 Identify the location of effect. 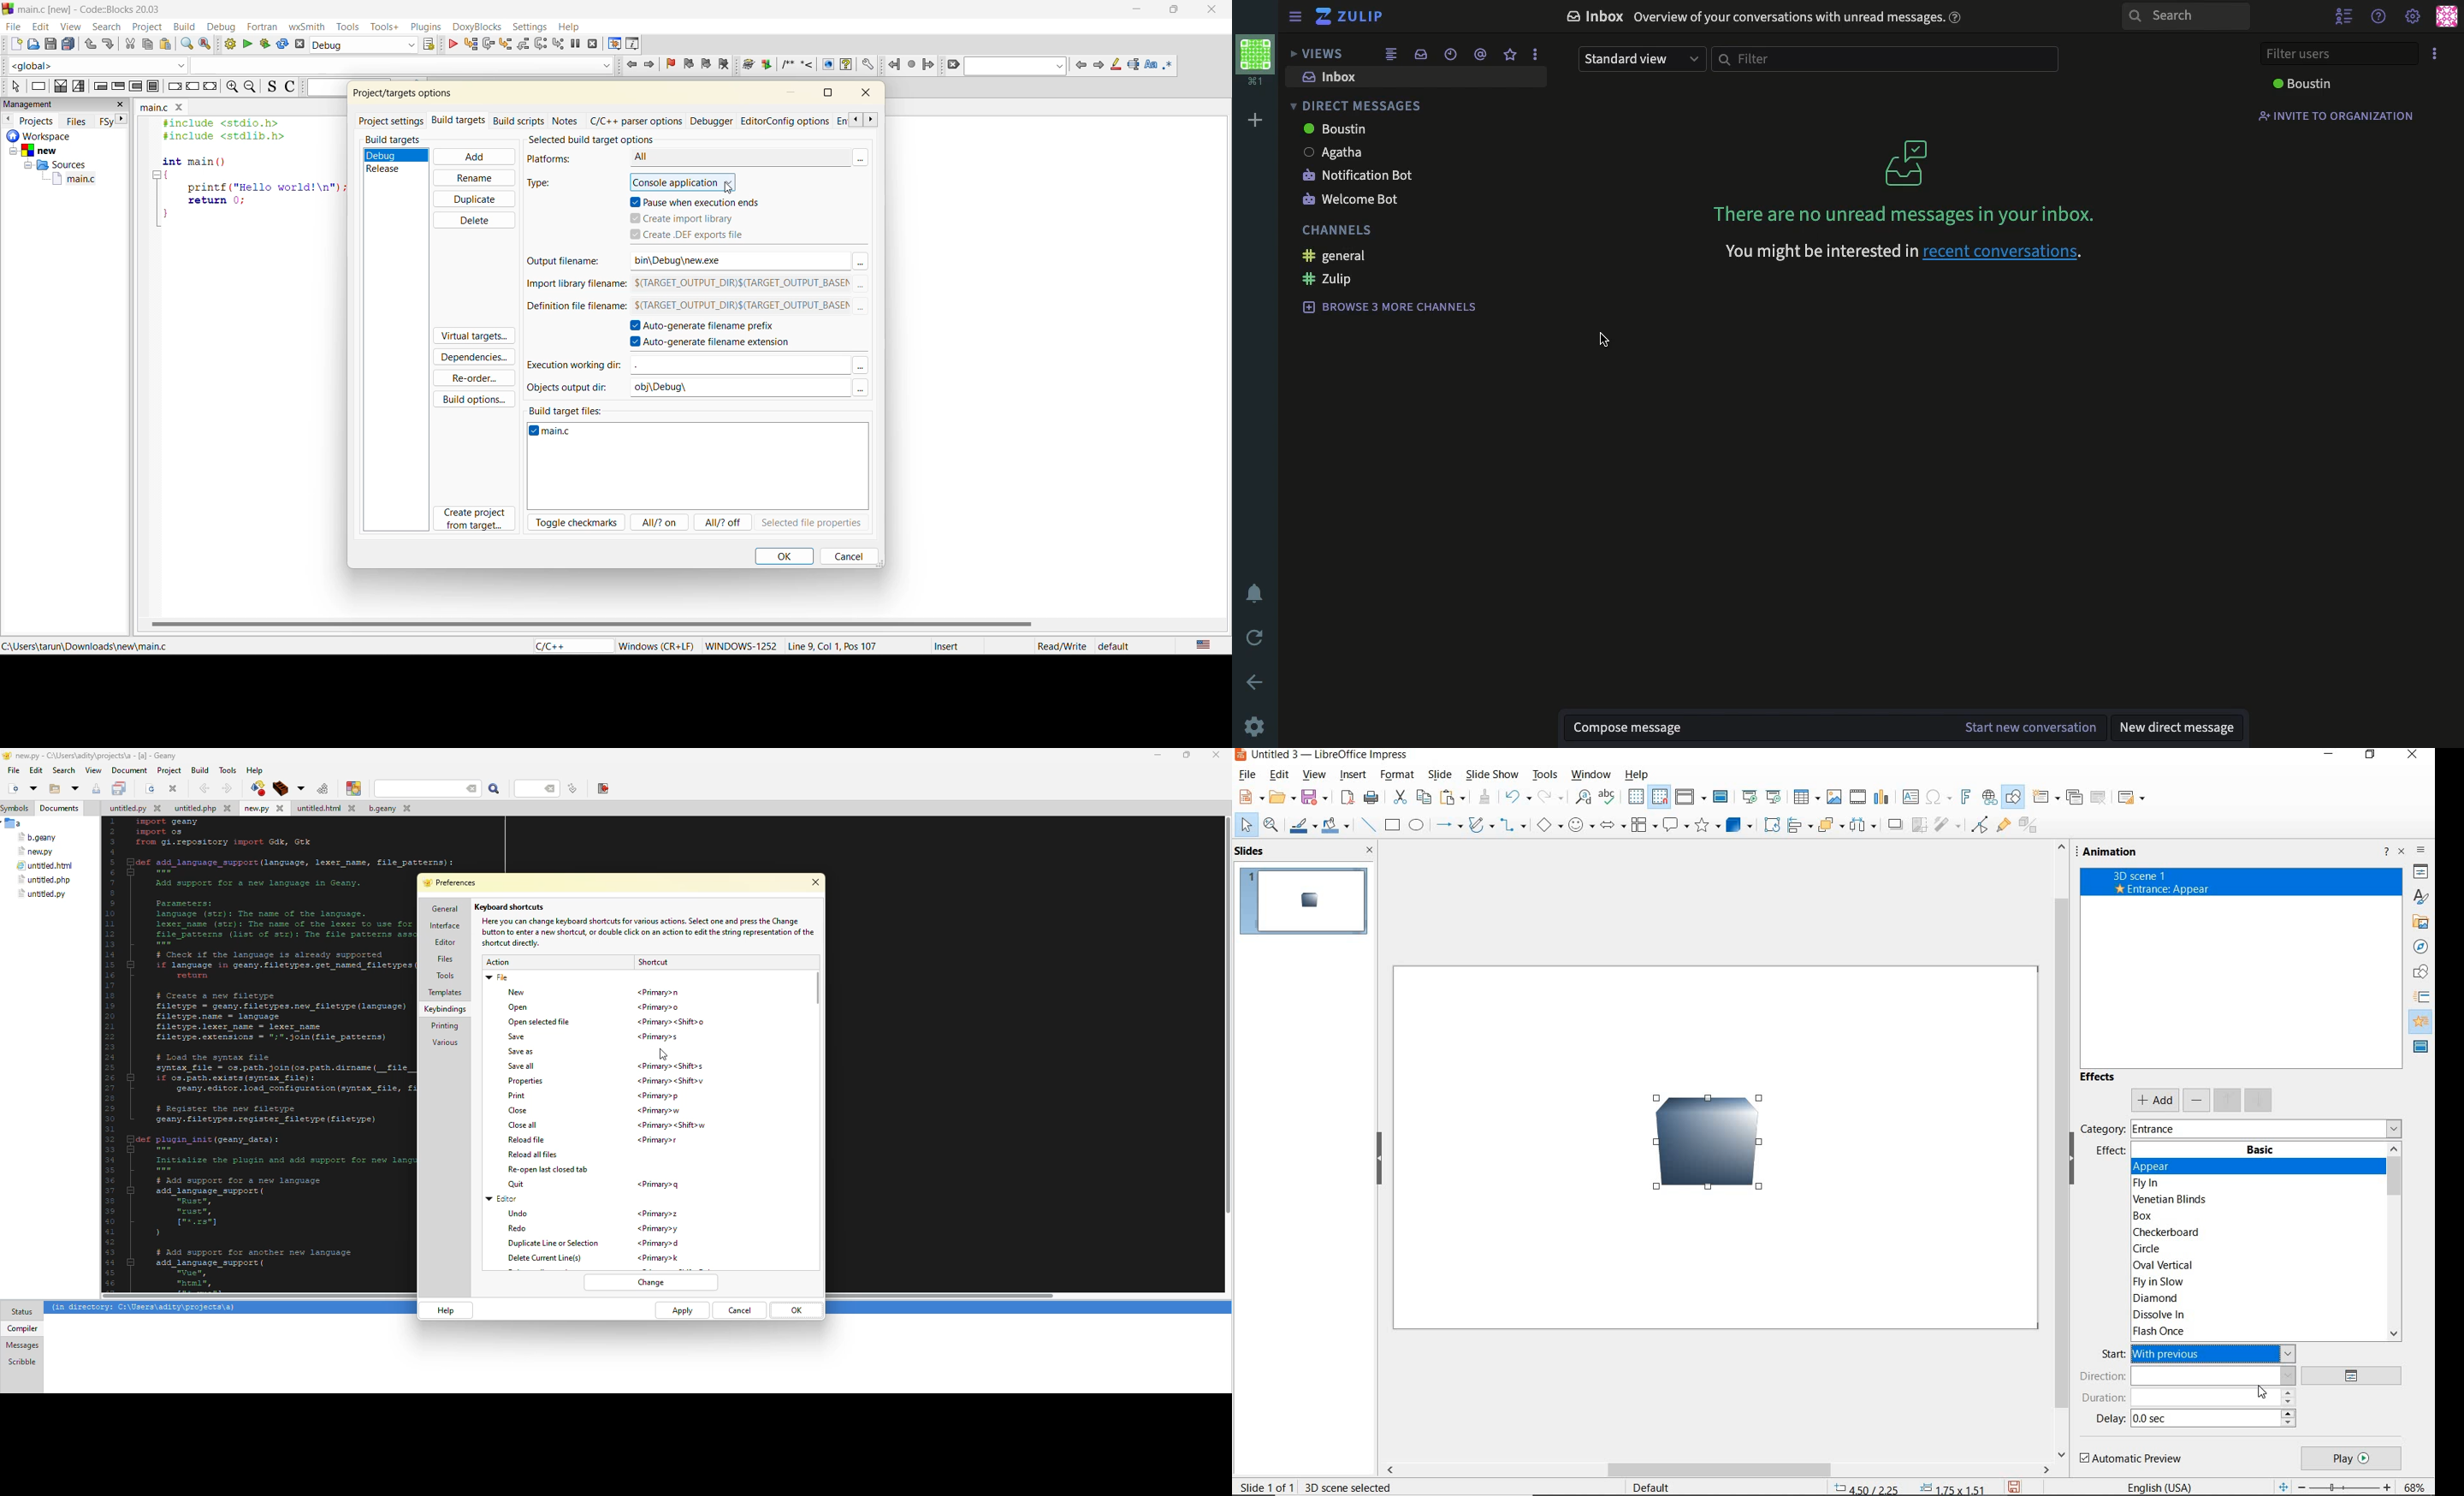
(2110, 1154).